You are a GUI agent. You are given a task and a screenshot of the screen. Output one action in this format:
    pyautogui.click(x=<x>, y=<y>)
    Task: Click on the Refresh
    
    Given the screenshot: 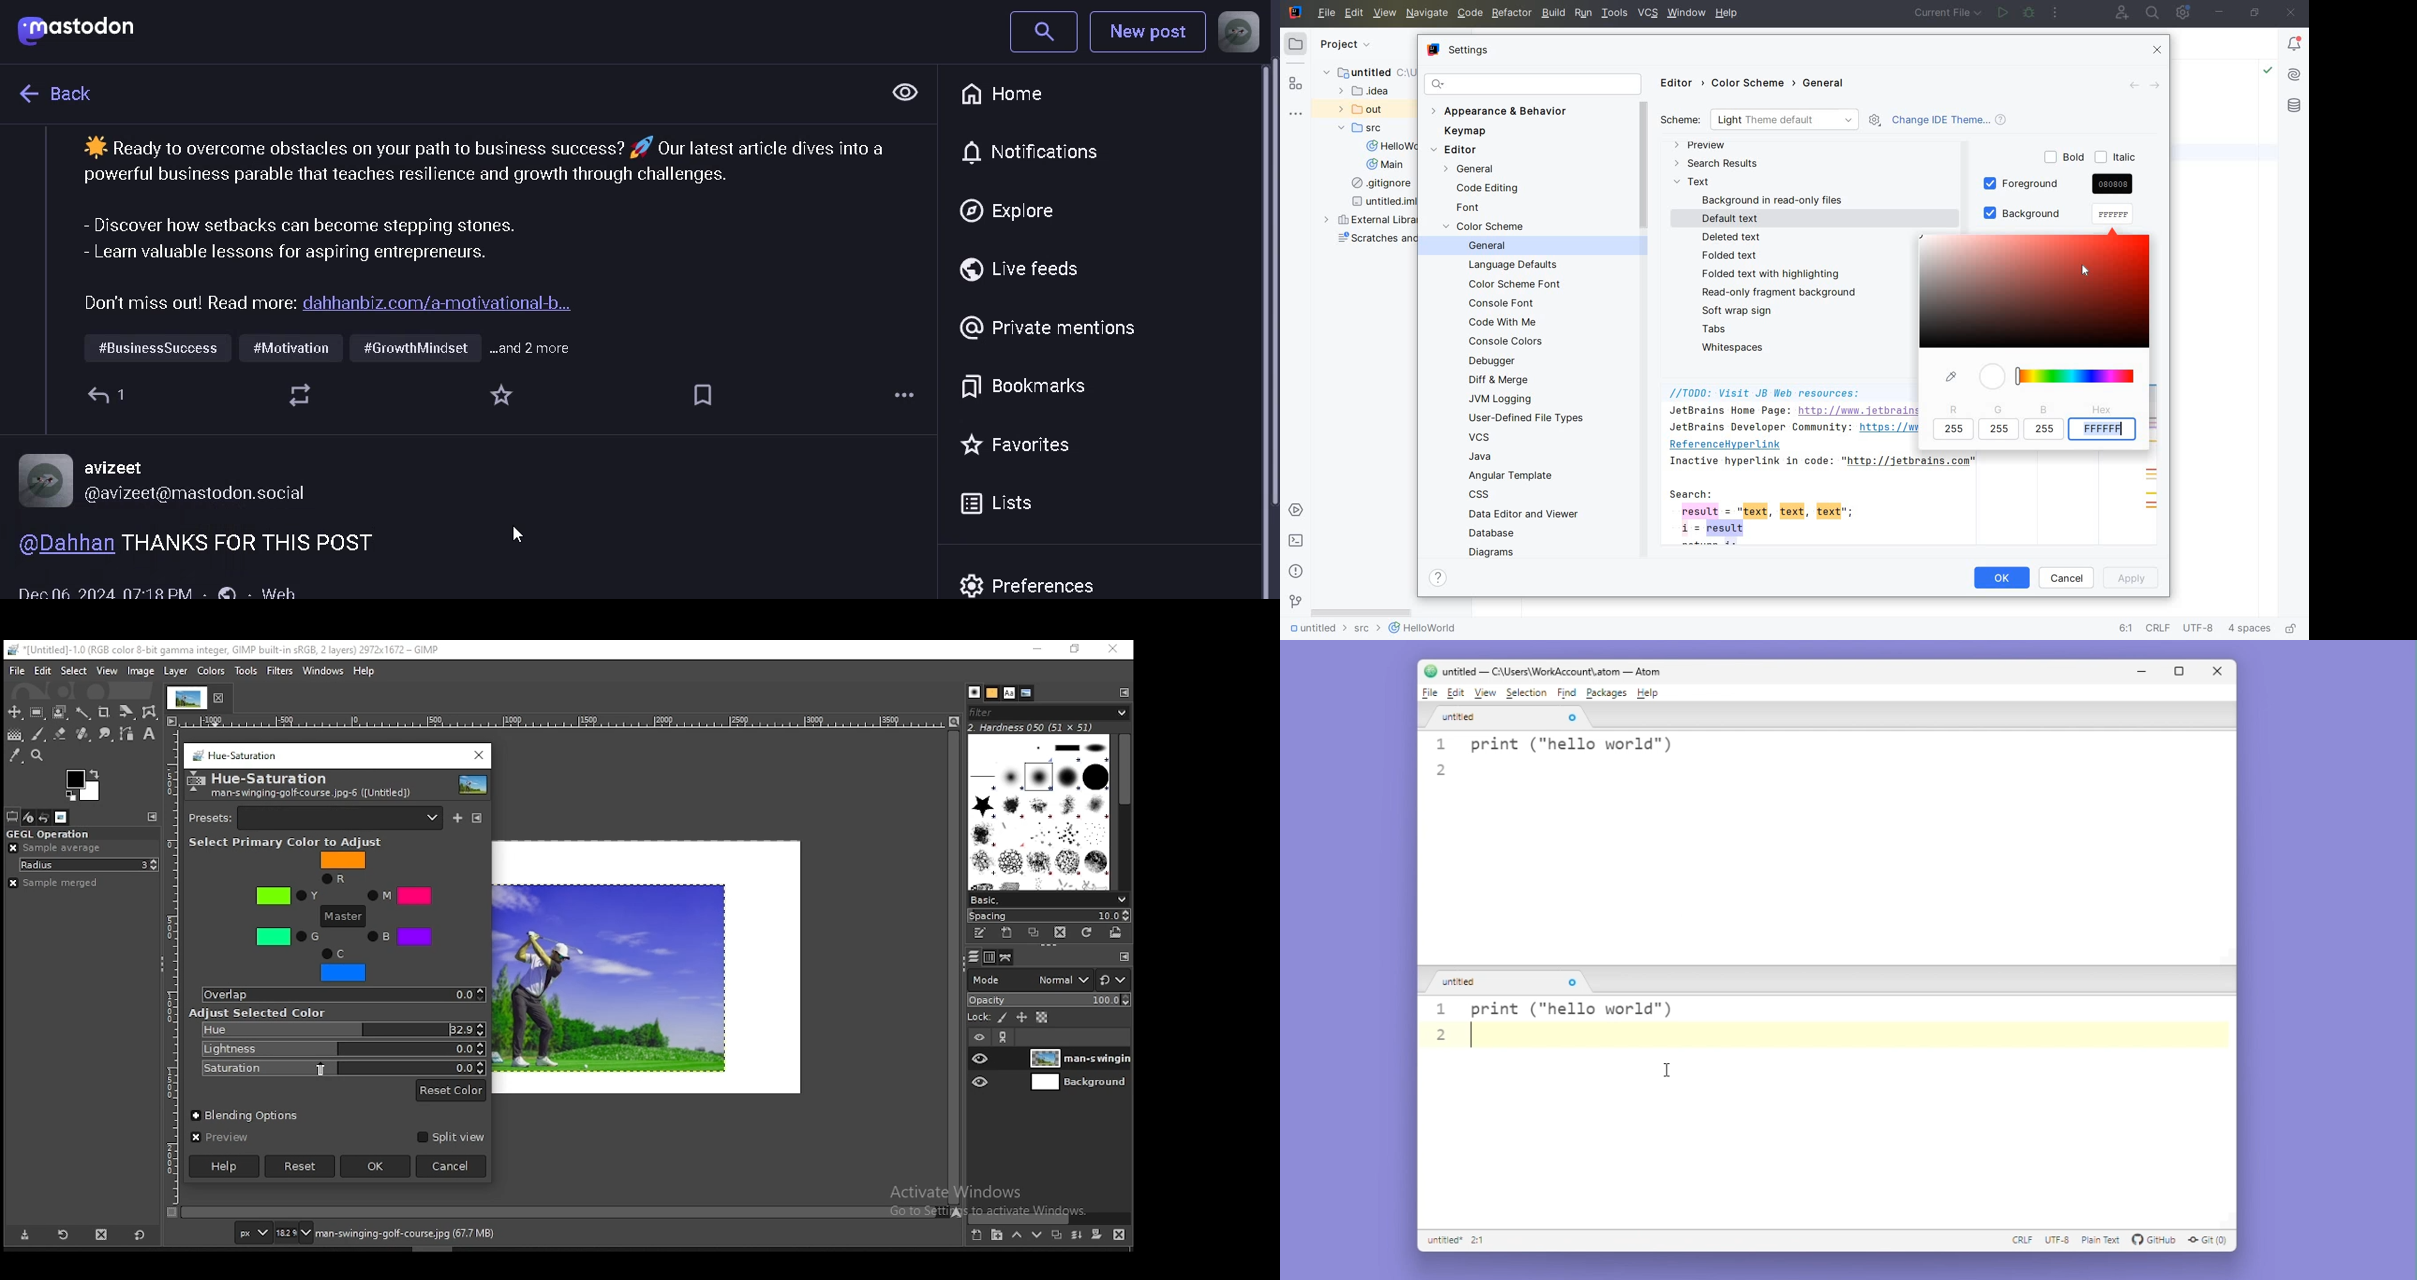 What is the action you would take?
    pyautogui.click(x=305, y=398)
    